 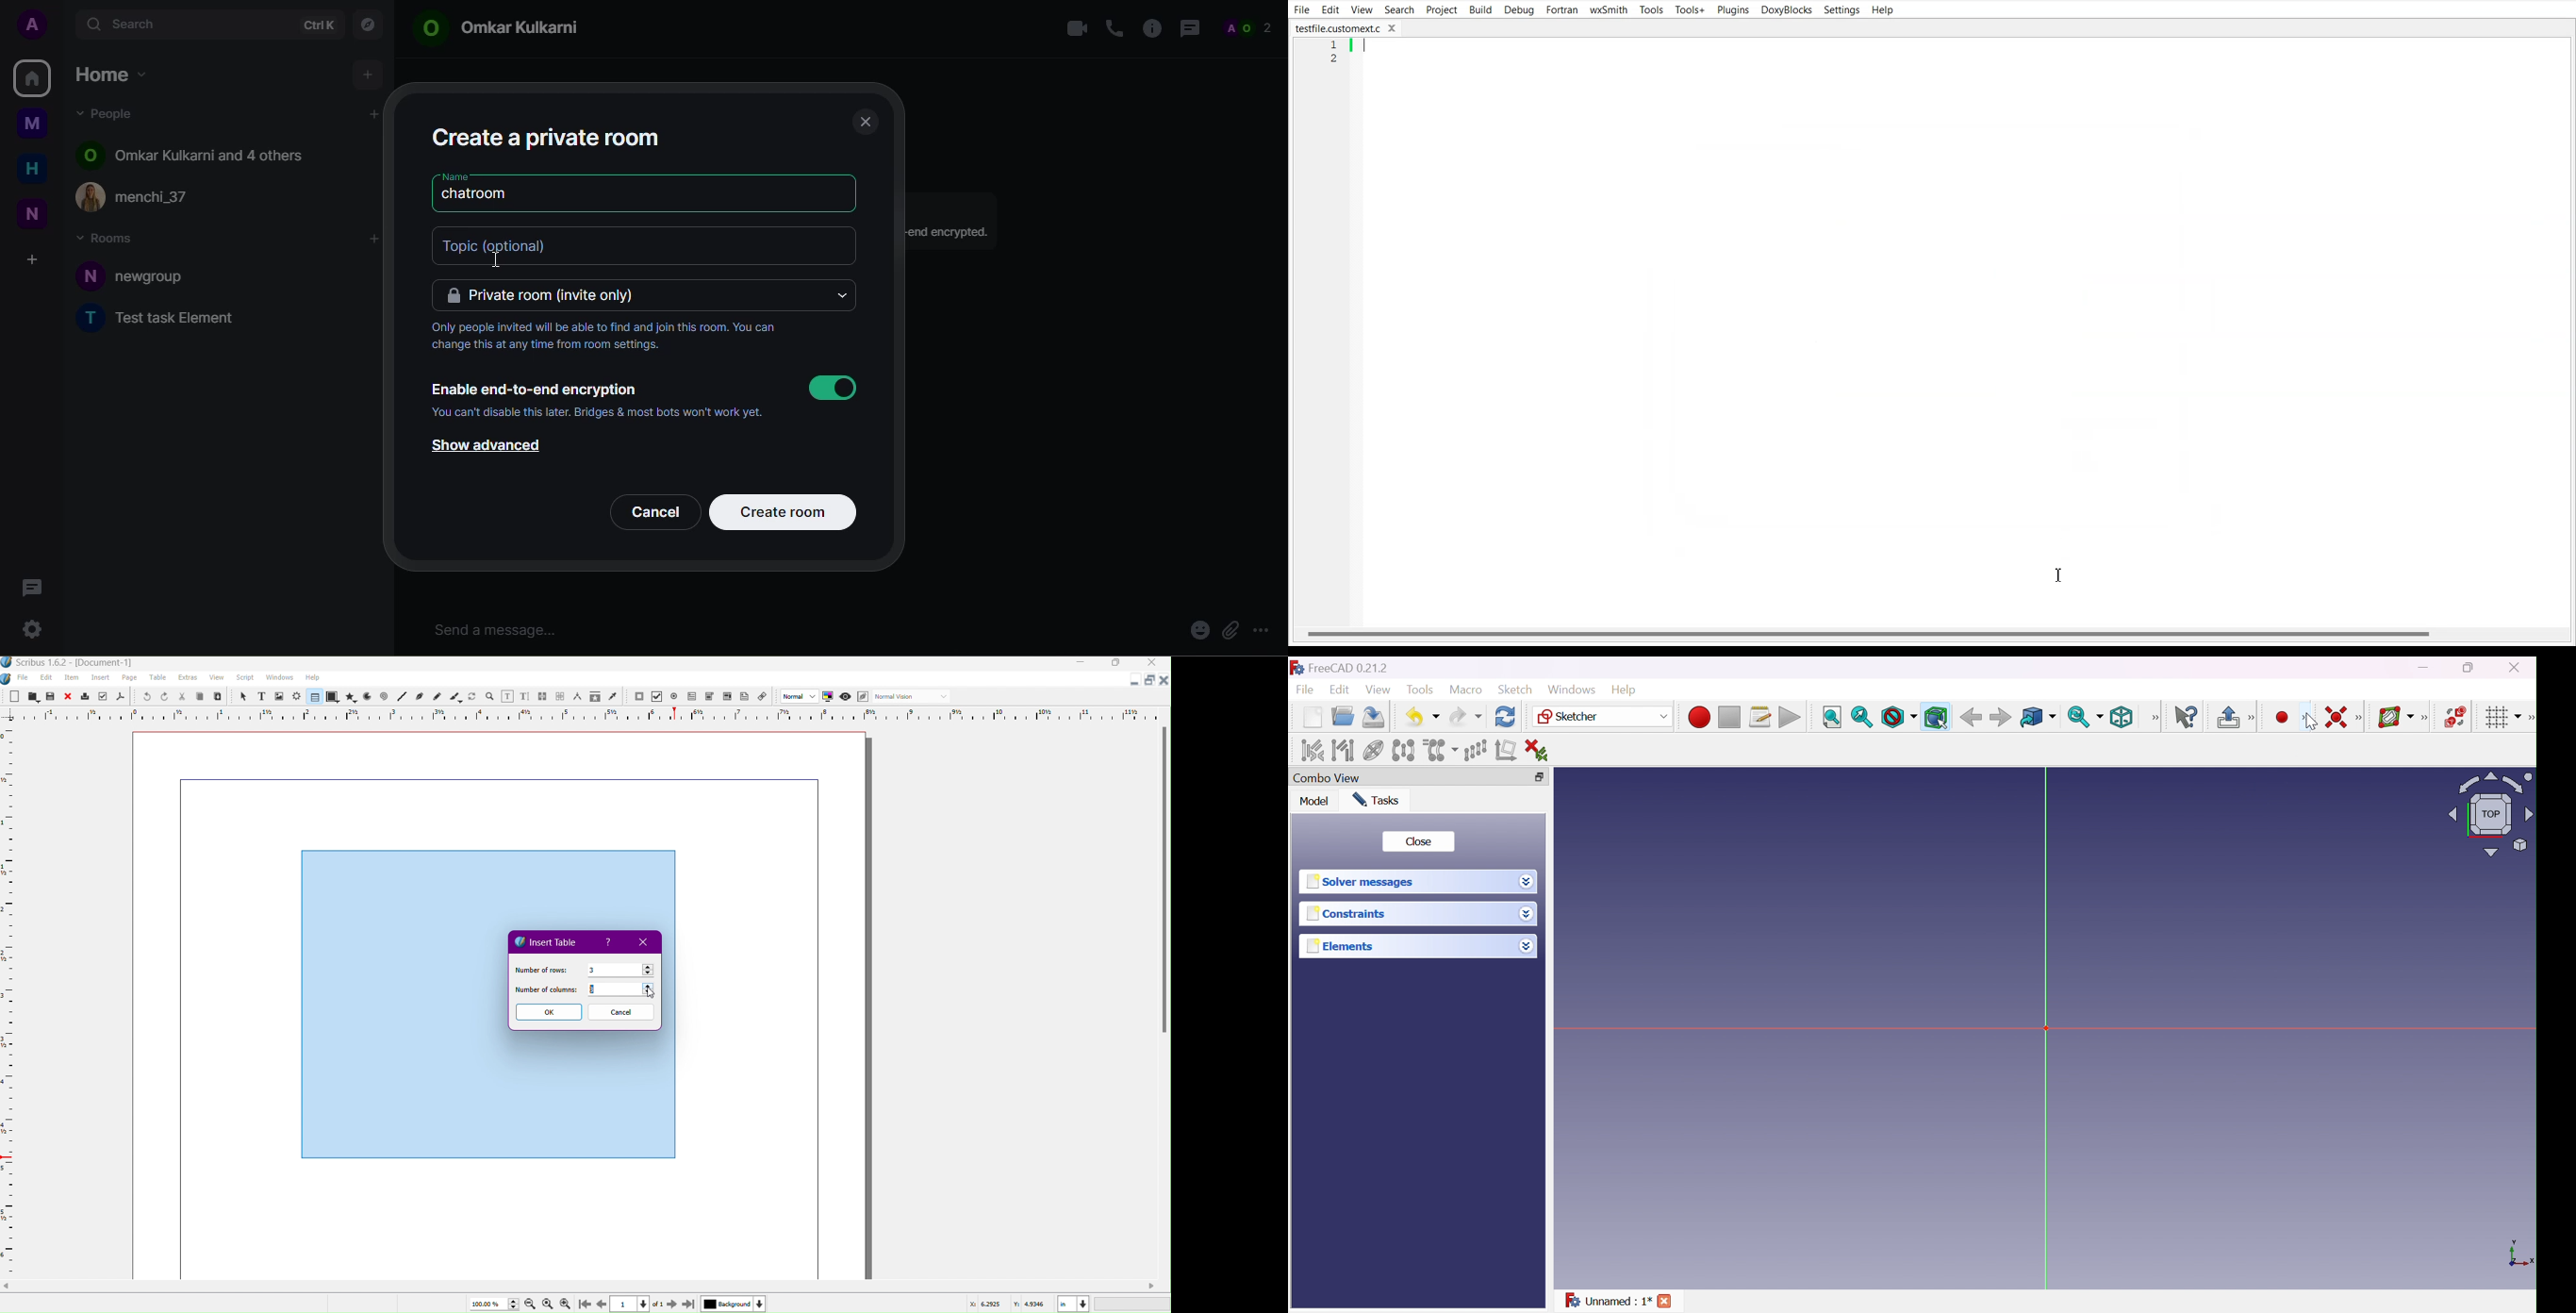 What do you see at coordinates (1733, 10) in the screenshot?
I see `Plugins` at bounding box center [1733, 10].